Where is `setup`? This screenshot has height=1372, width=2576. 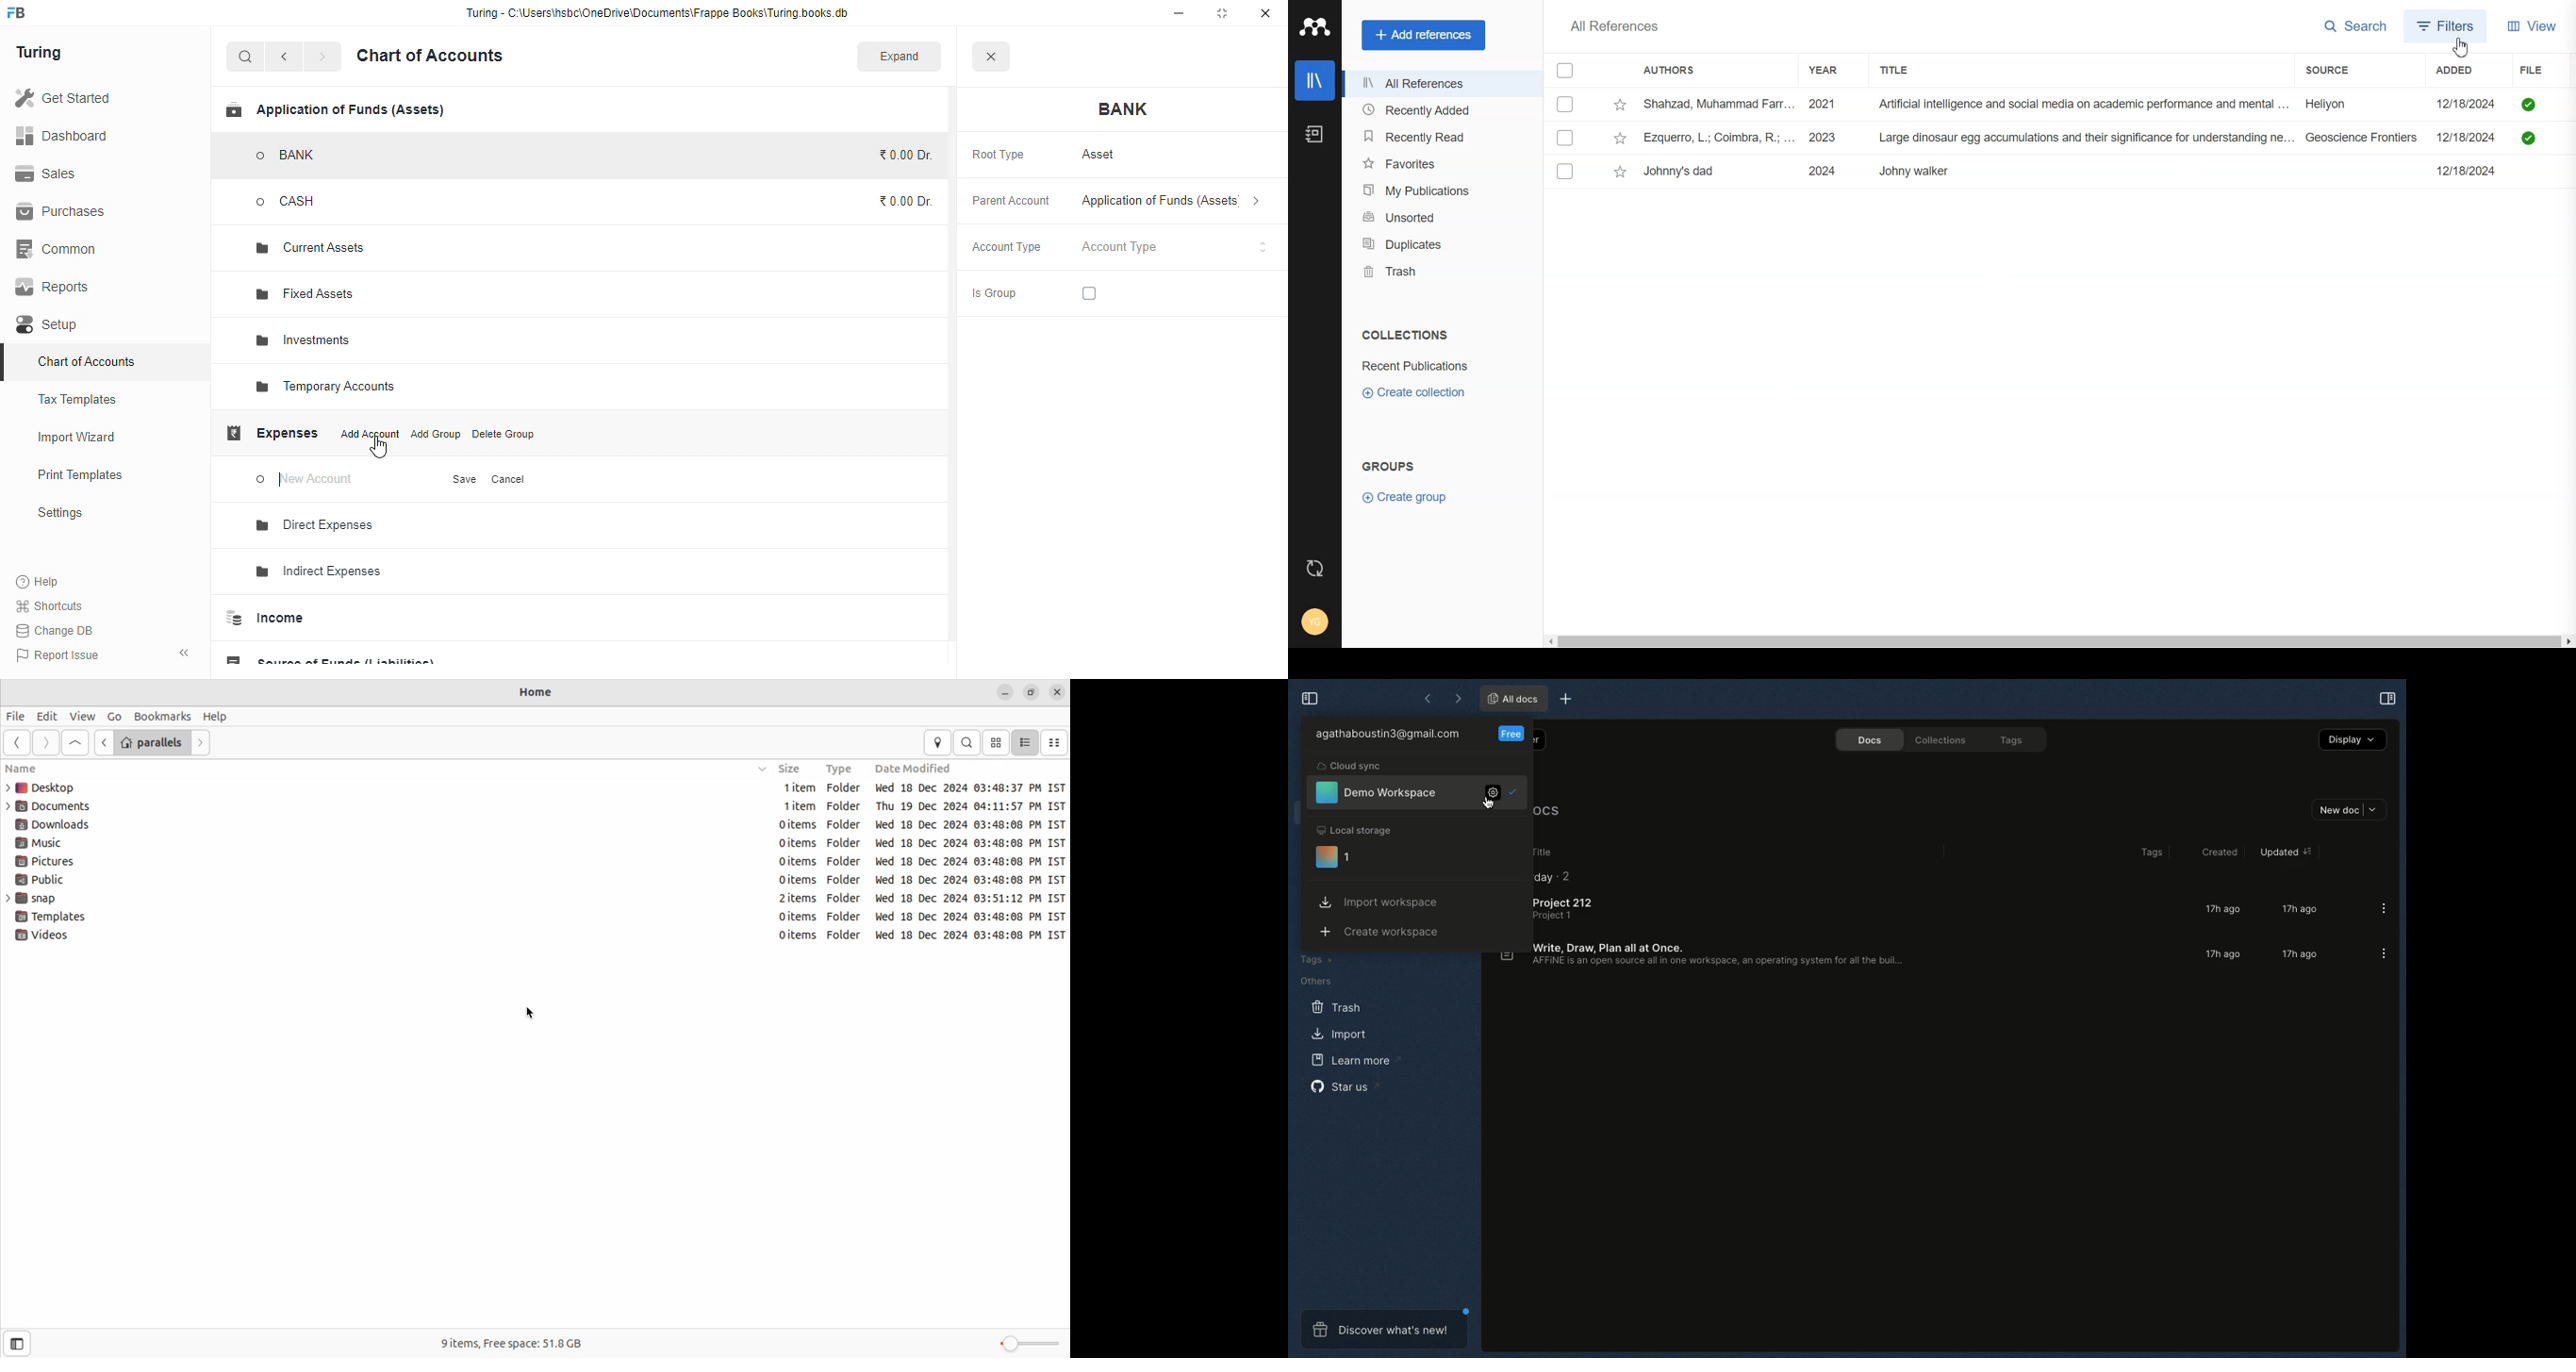
setup is located at coordinates (49, 324).